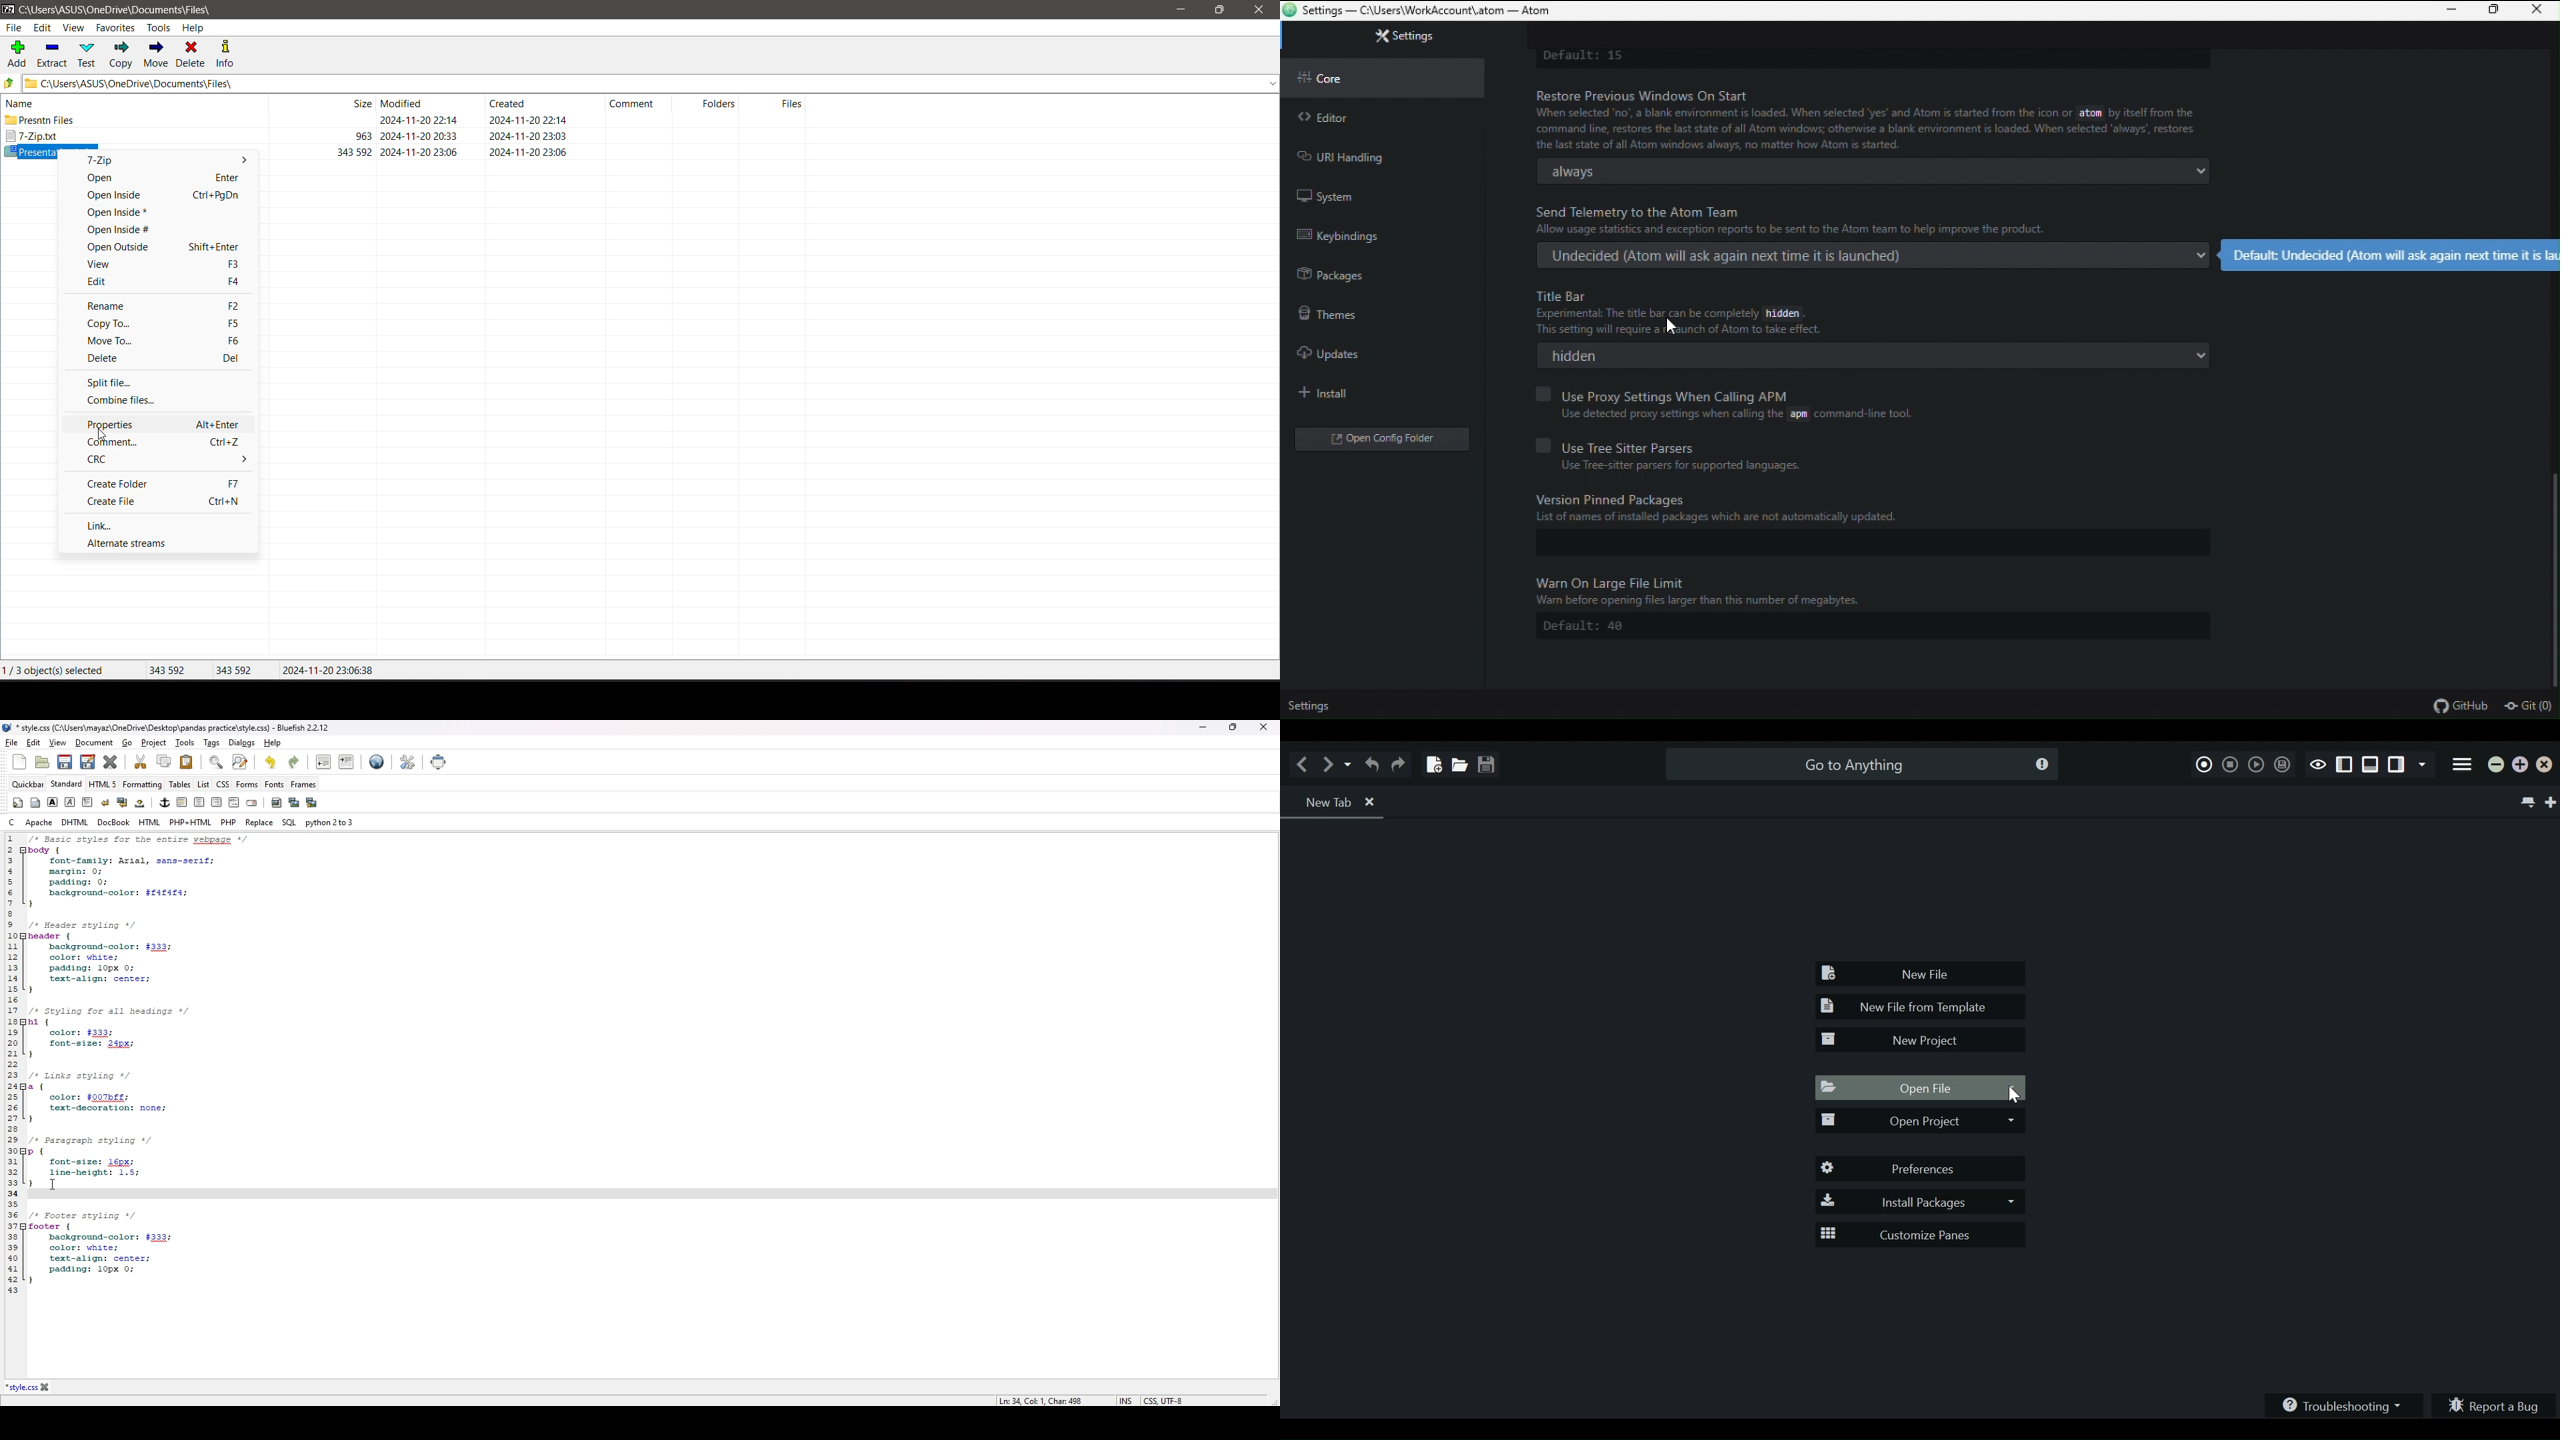  Describe the element at coordinates (105, 803) in the screenshot. I see `break` at that location.